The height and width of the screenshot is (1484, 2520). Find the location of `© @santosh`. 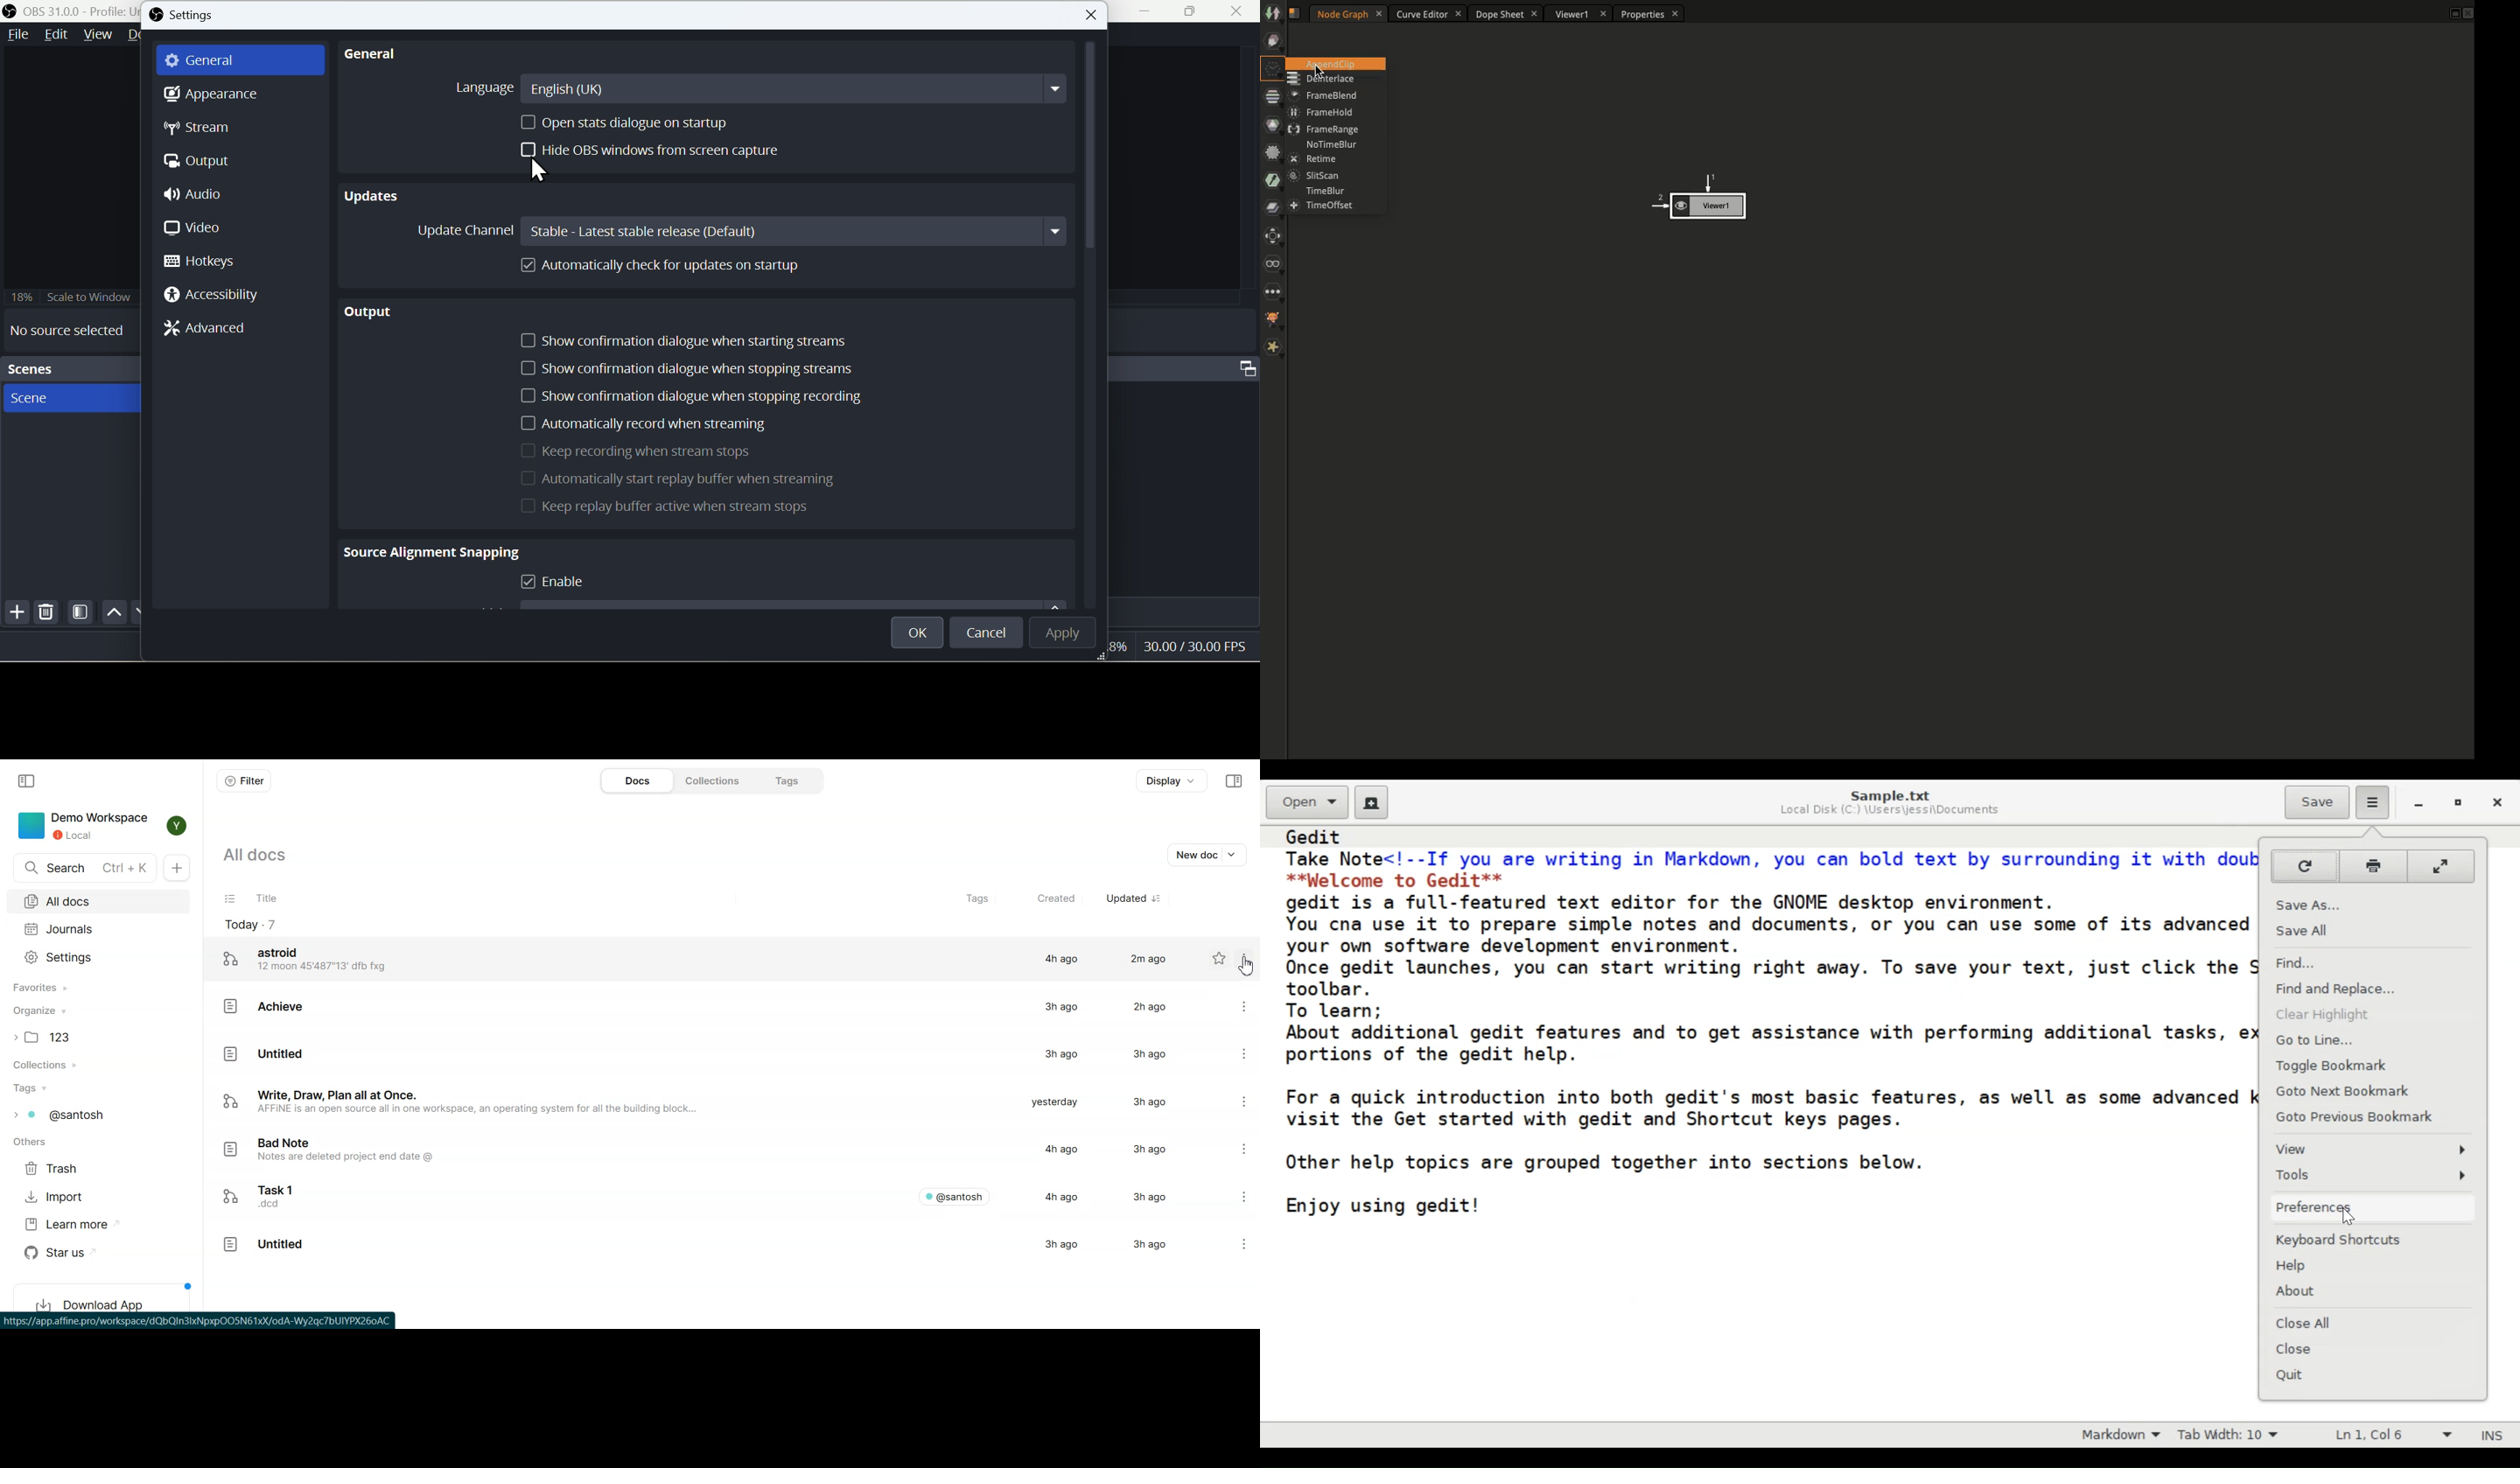

© @santosh is located at coordinates (955, 1196).